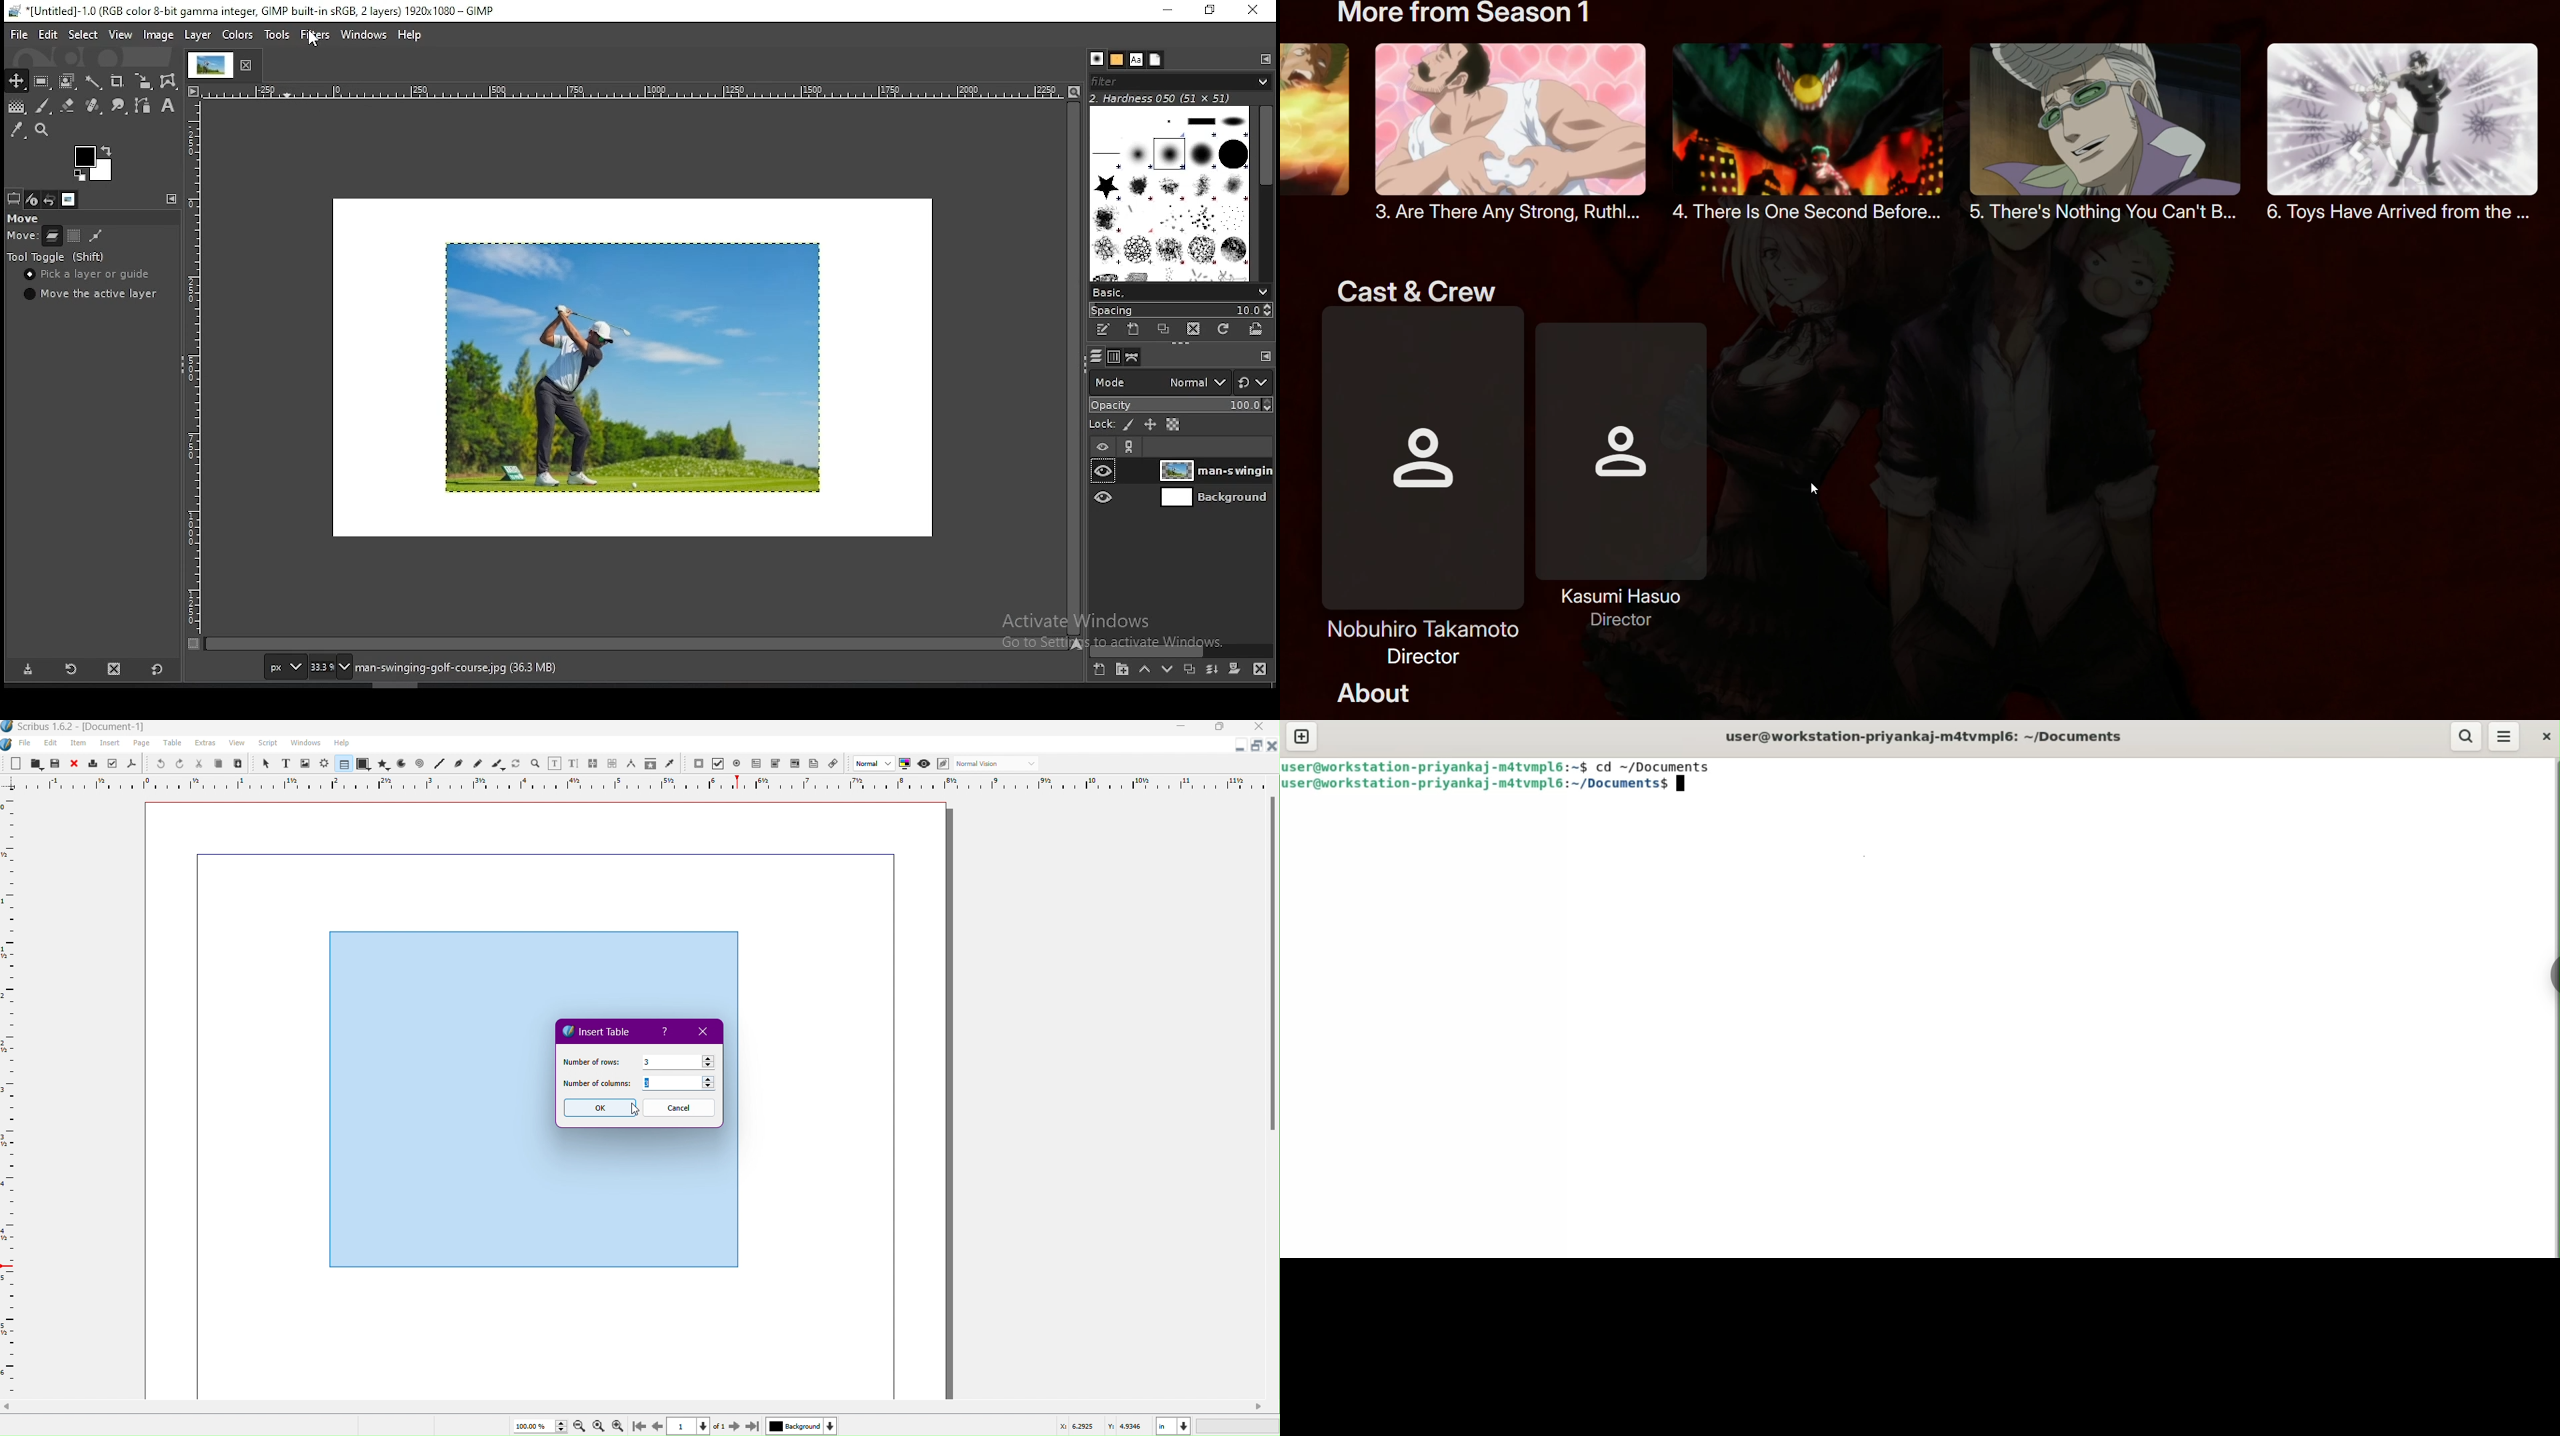 This screenshot has width=2576, height=1456. Describe the element at coordinates (306, 763) in the screenshot. I see `Image Frame` at that location.